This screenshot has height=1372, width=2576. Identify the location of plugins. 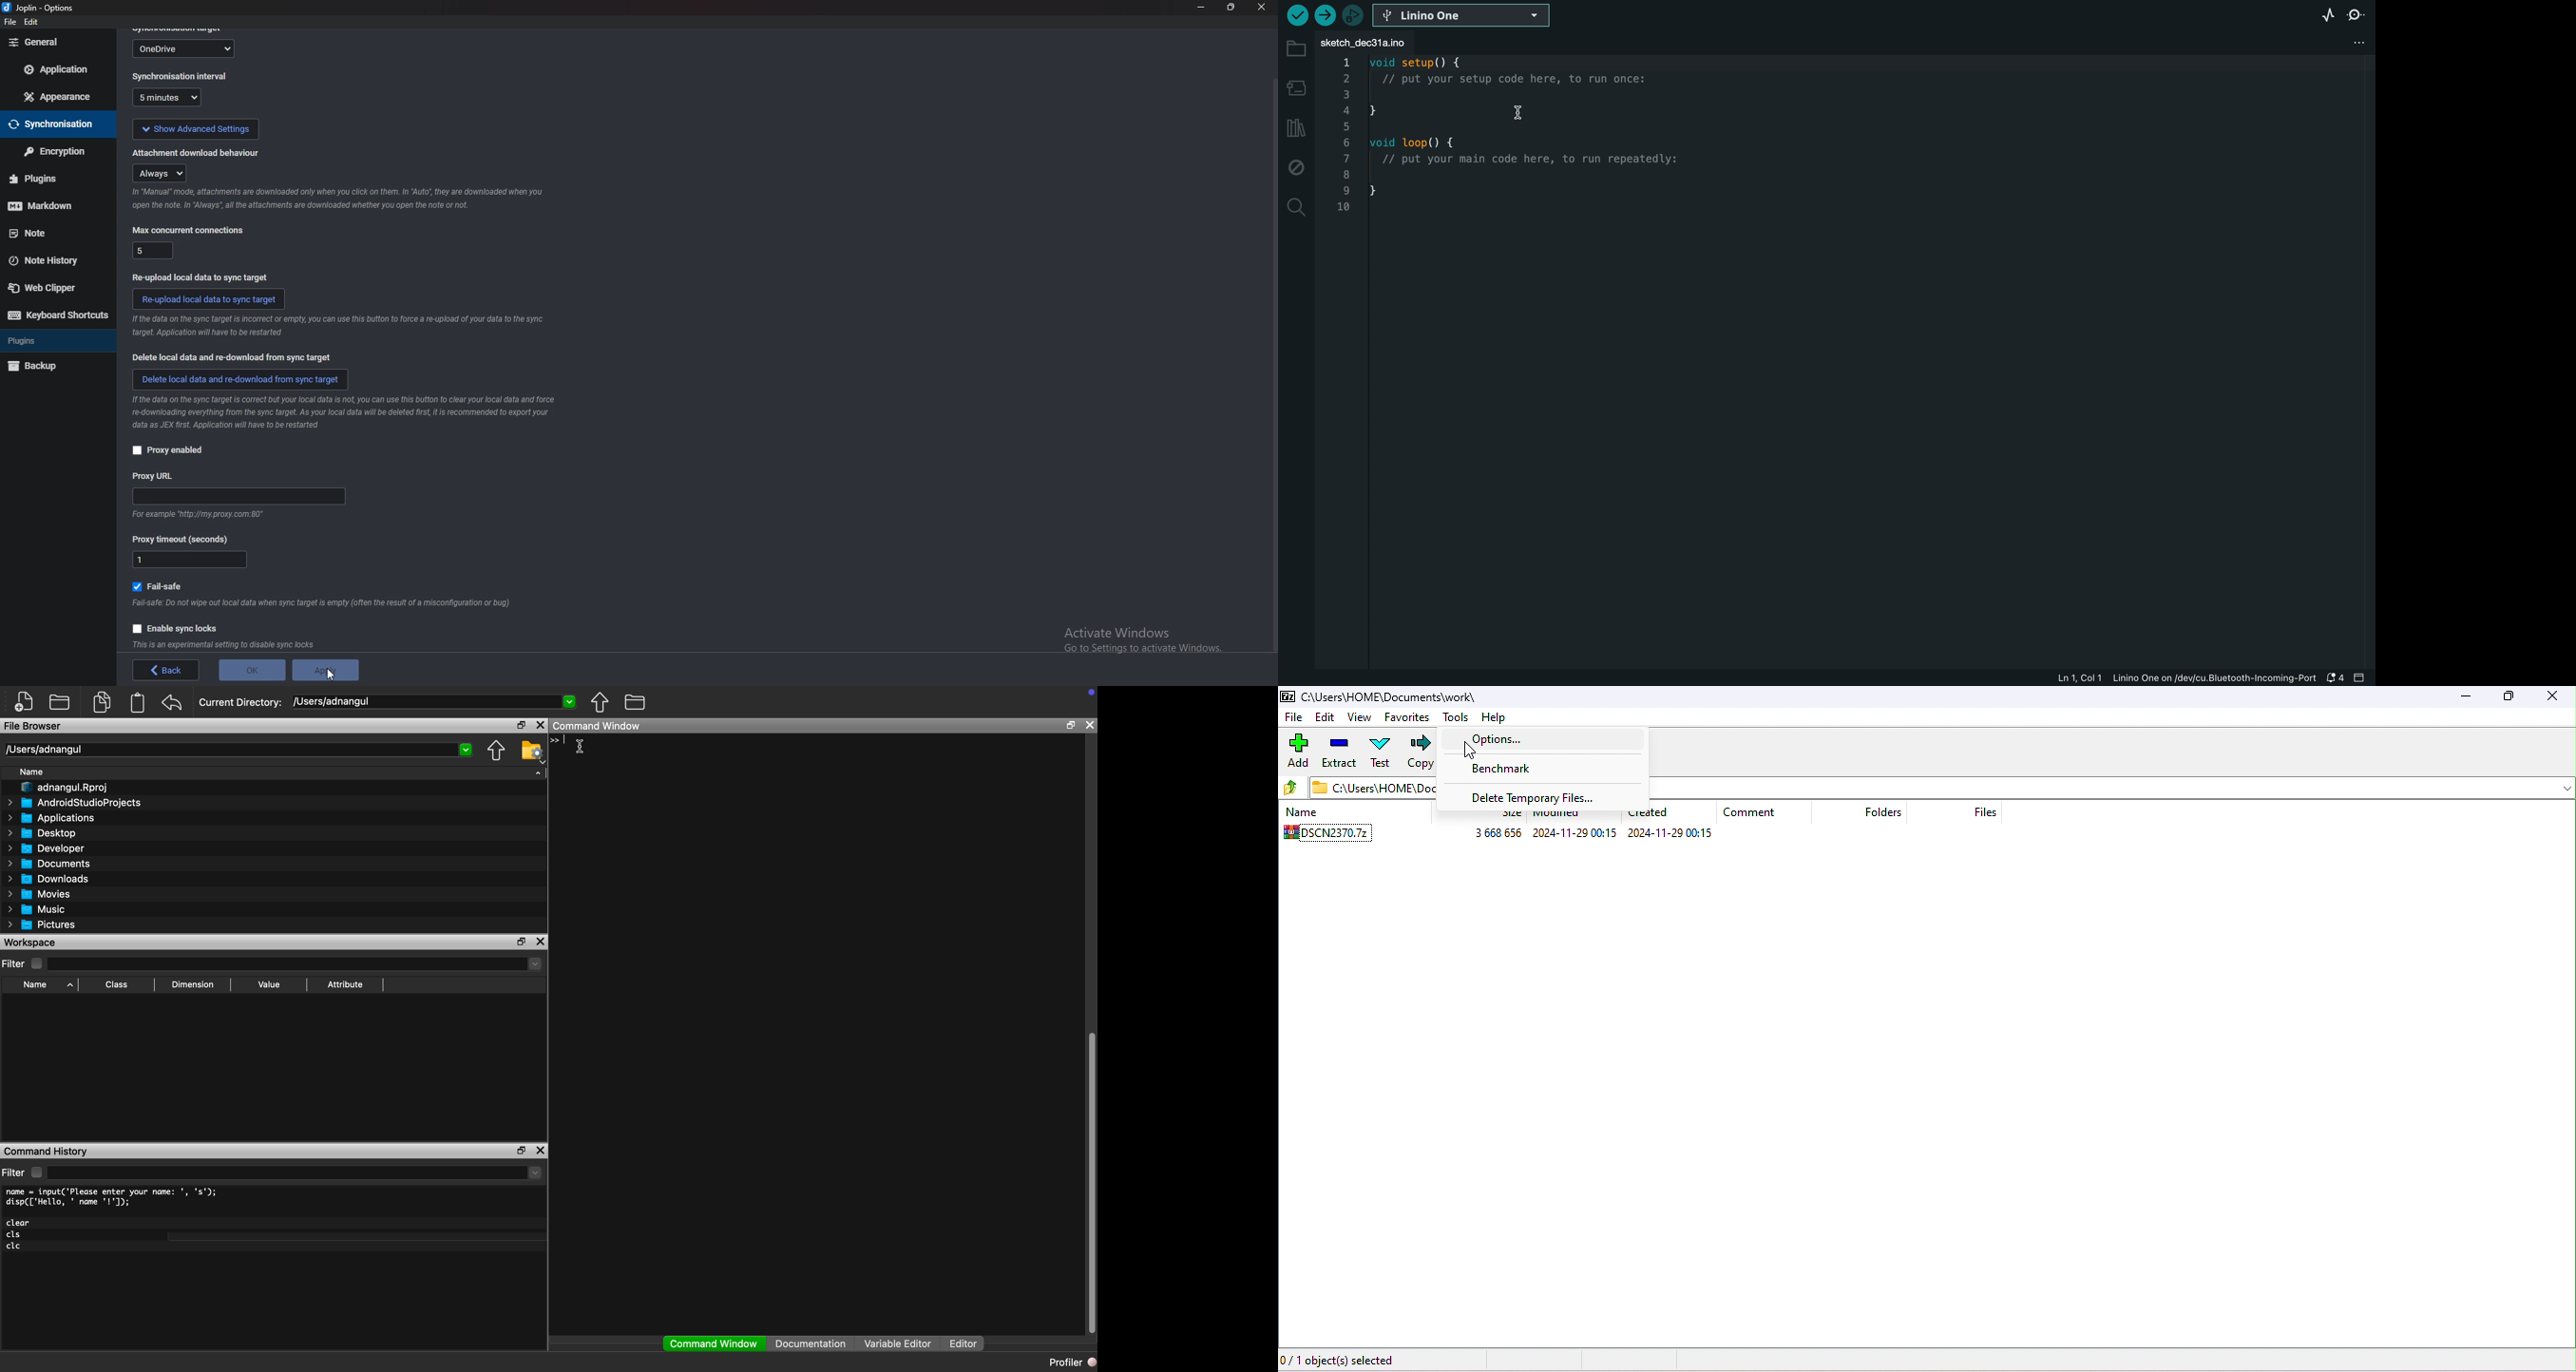
(52, 342).